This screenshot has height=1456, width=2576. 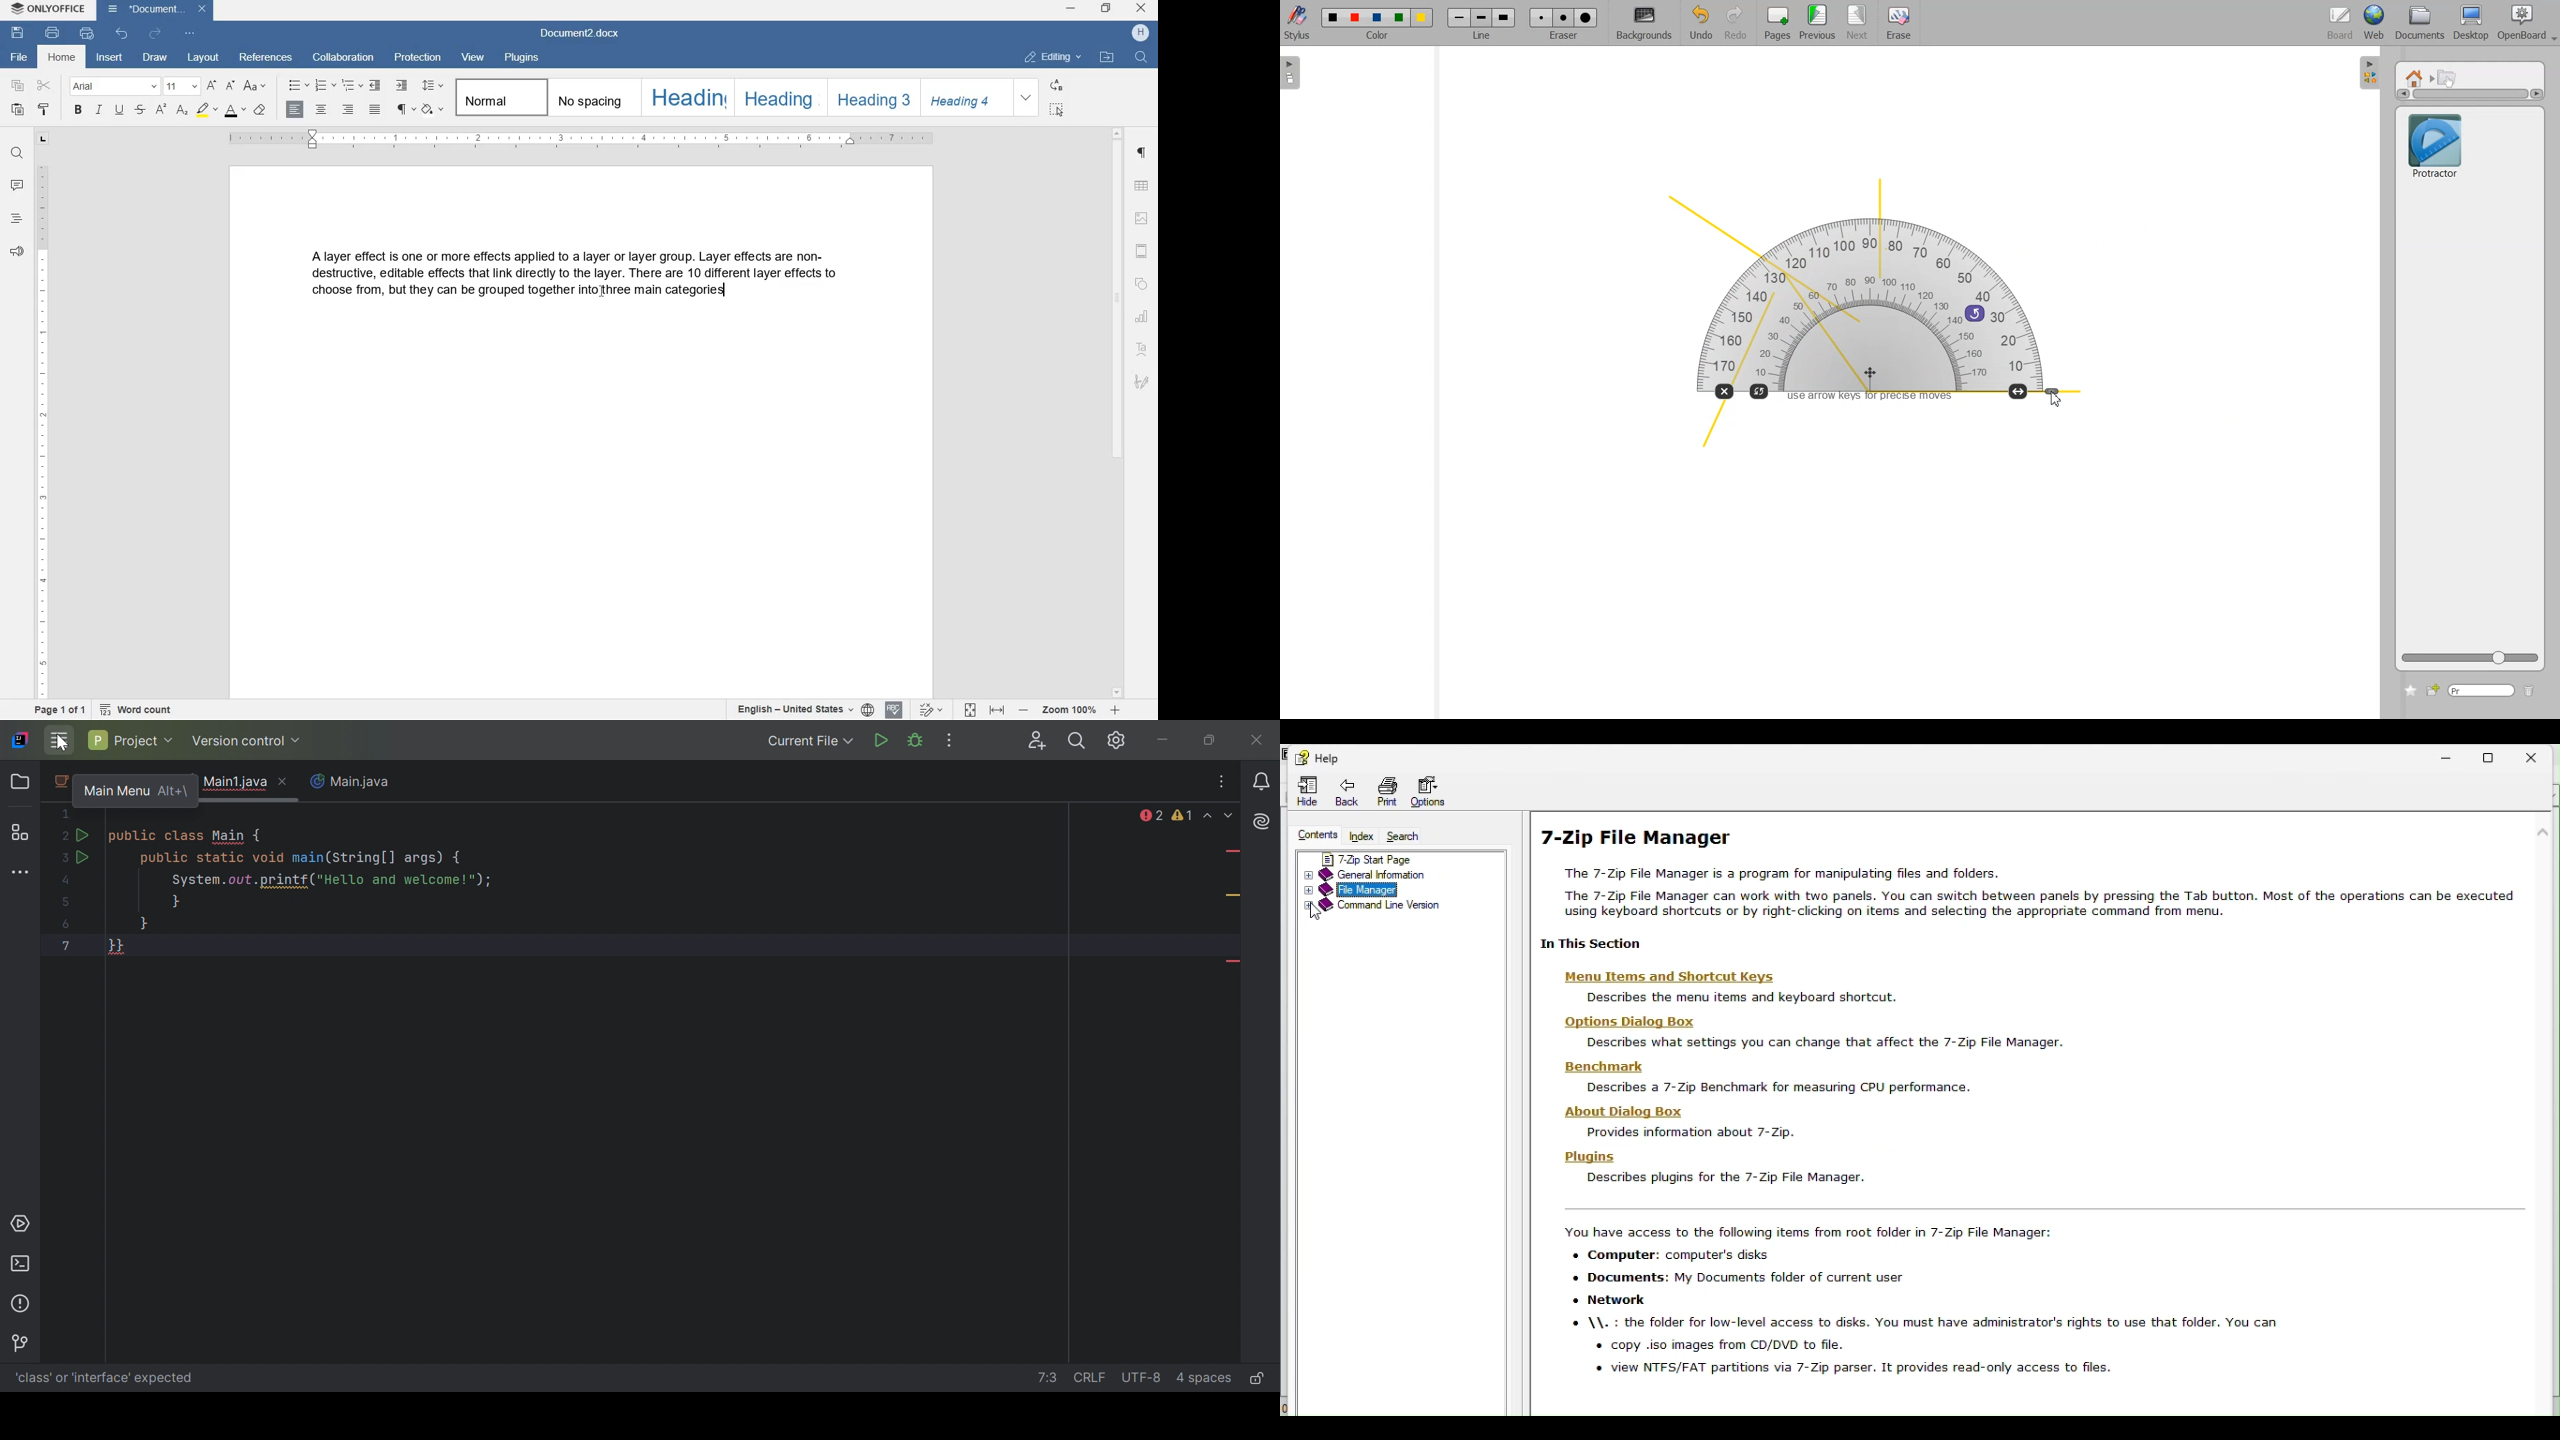 What do you see at coordinates (779, 98) in the screenshot?
I see `heading 2` at bounding box center [779, 98].